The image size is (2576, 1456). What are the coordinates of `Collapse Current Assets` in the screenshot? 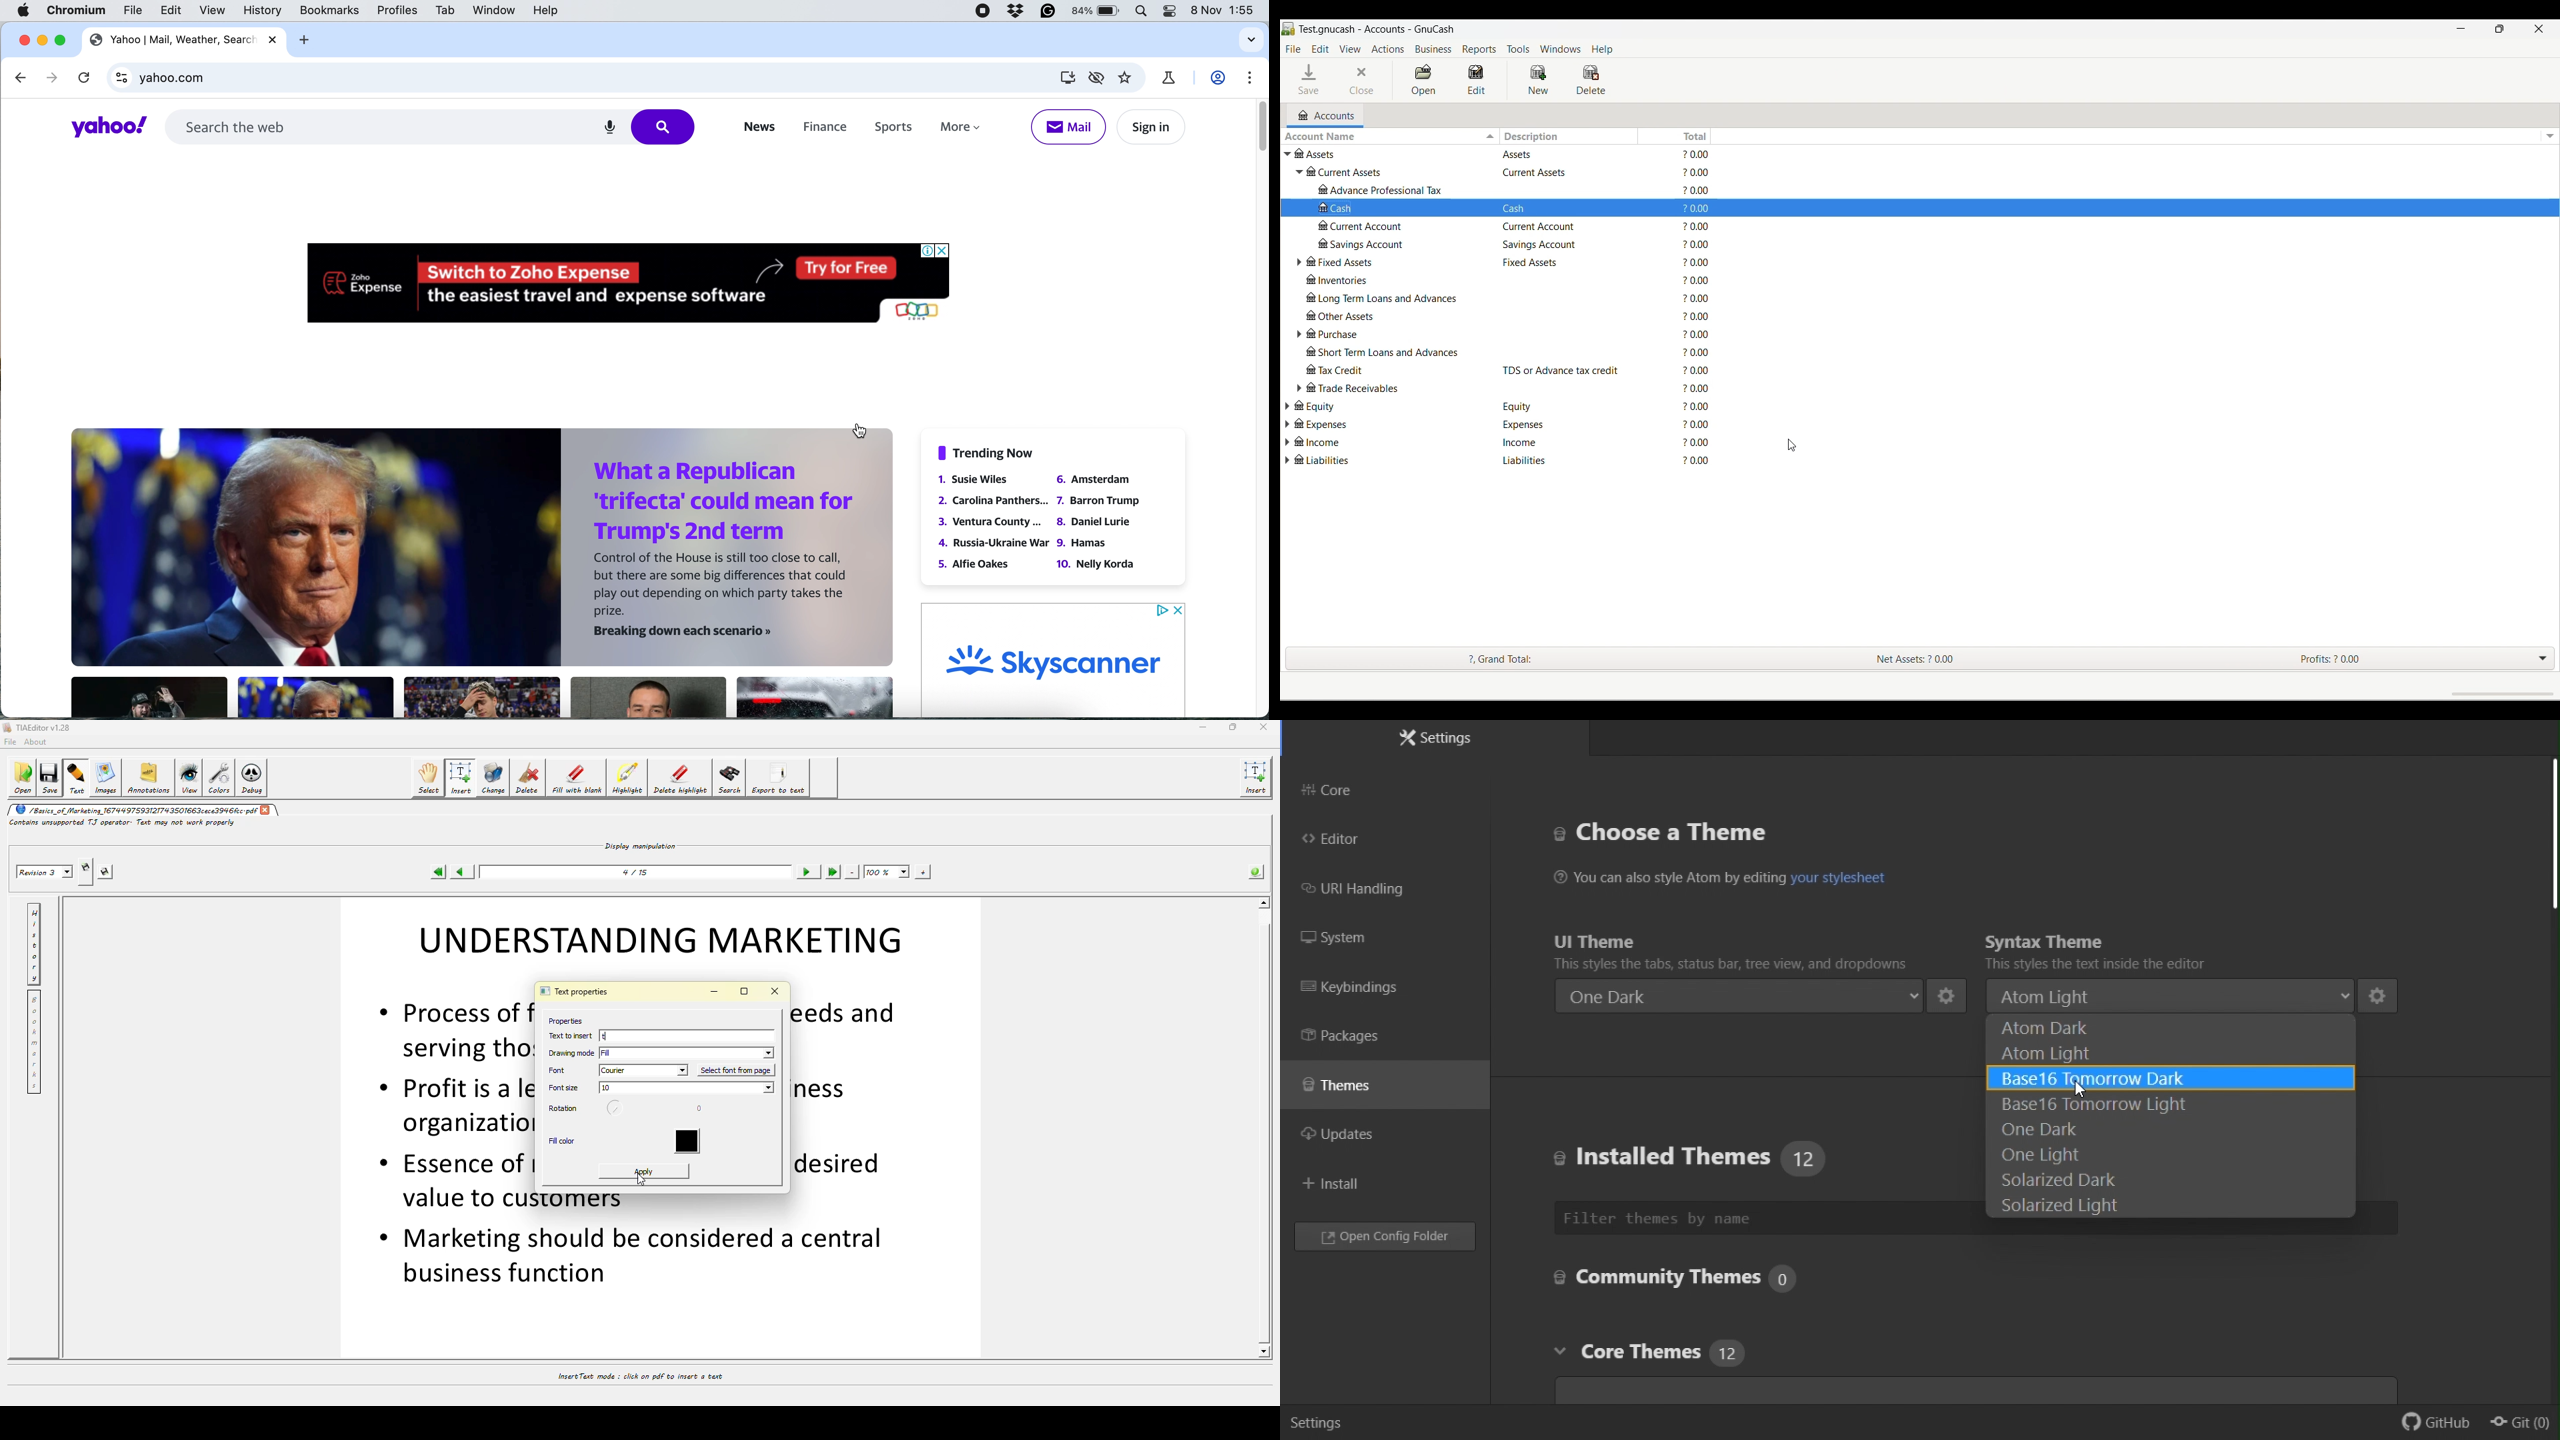 It's located at (1299, 172).